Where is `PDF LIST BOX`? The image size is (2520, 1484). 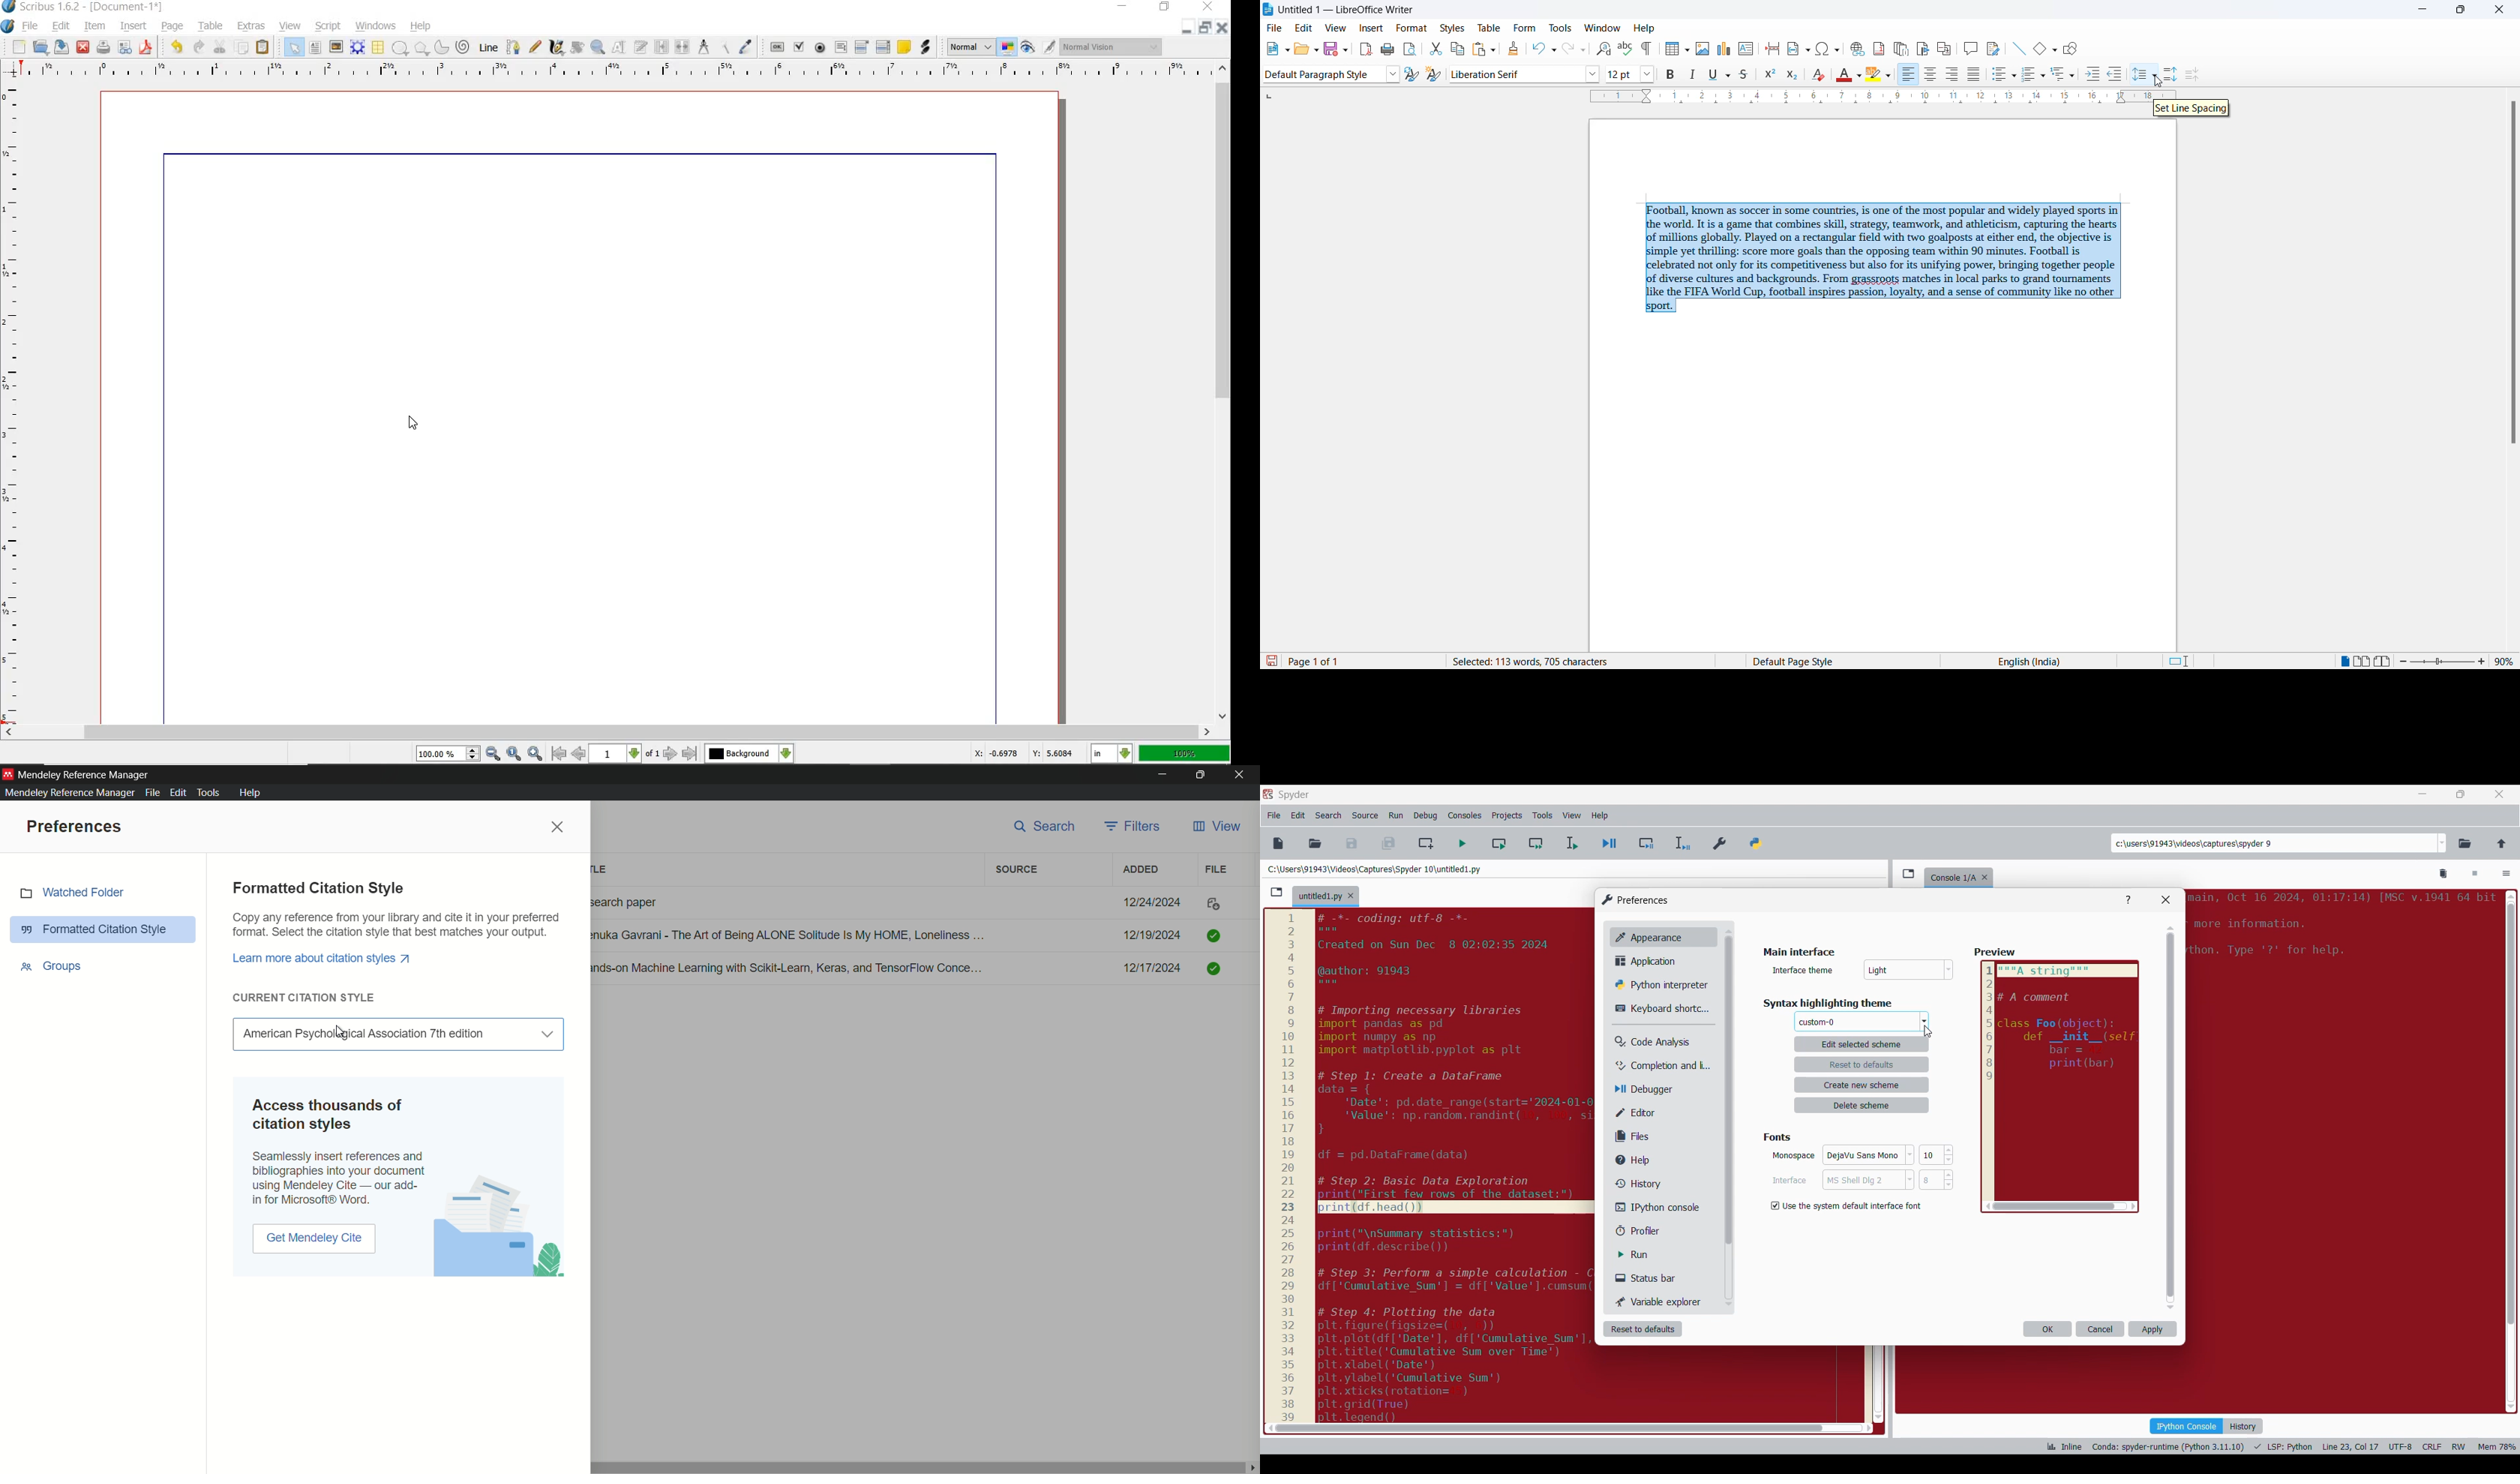
PDF LIST BOX is located at coordinates (884, 47).